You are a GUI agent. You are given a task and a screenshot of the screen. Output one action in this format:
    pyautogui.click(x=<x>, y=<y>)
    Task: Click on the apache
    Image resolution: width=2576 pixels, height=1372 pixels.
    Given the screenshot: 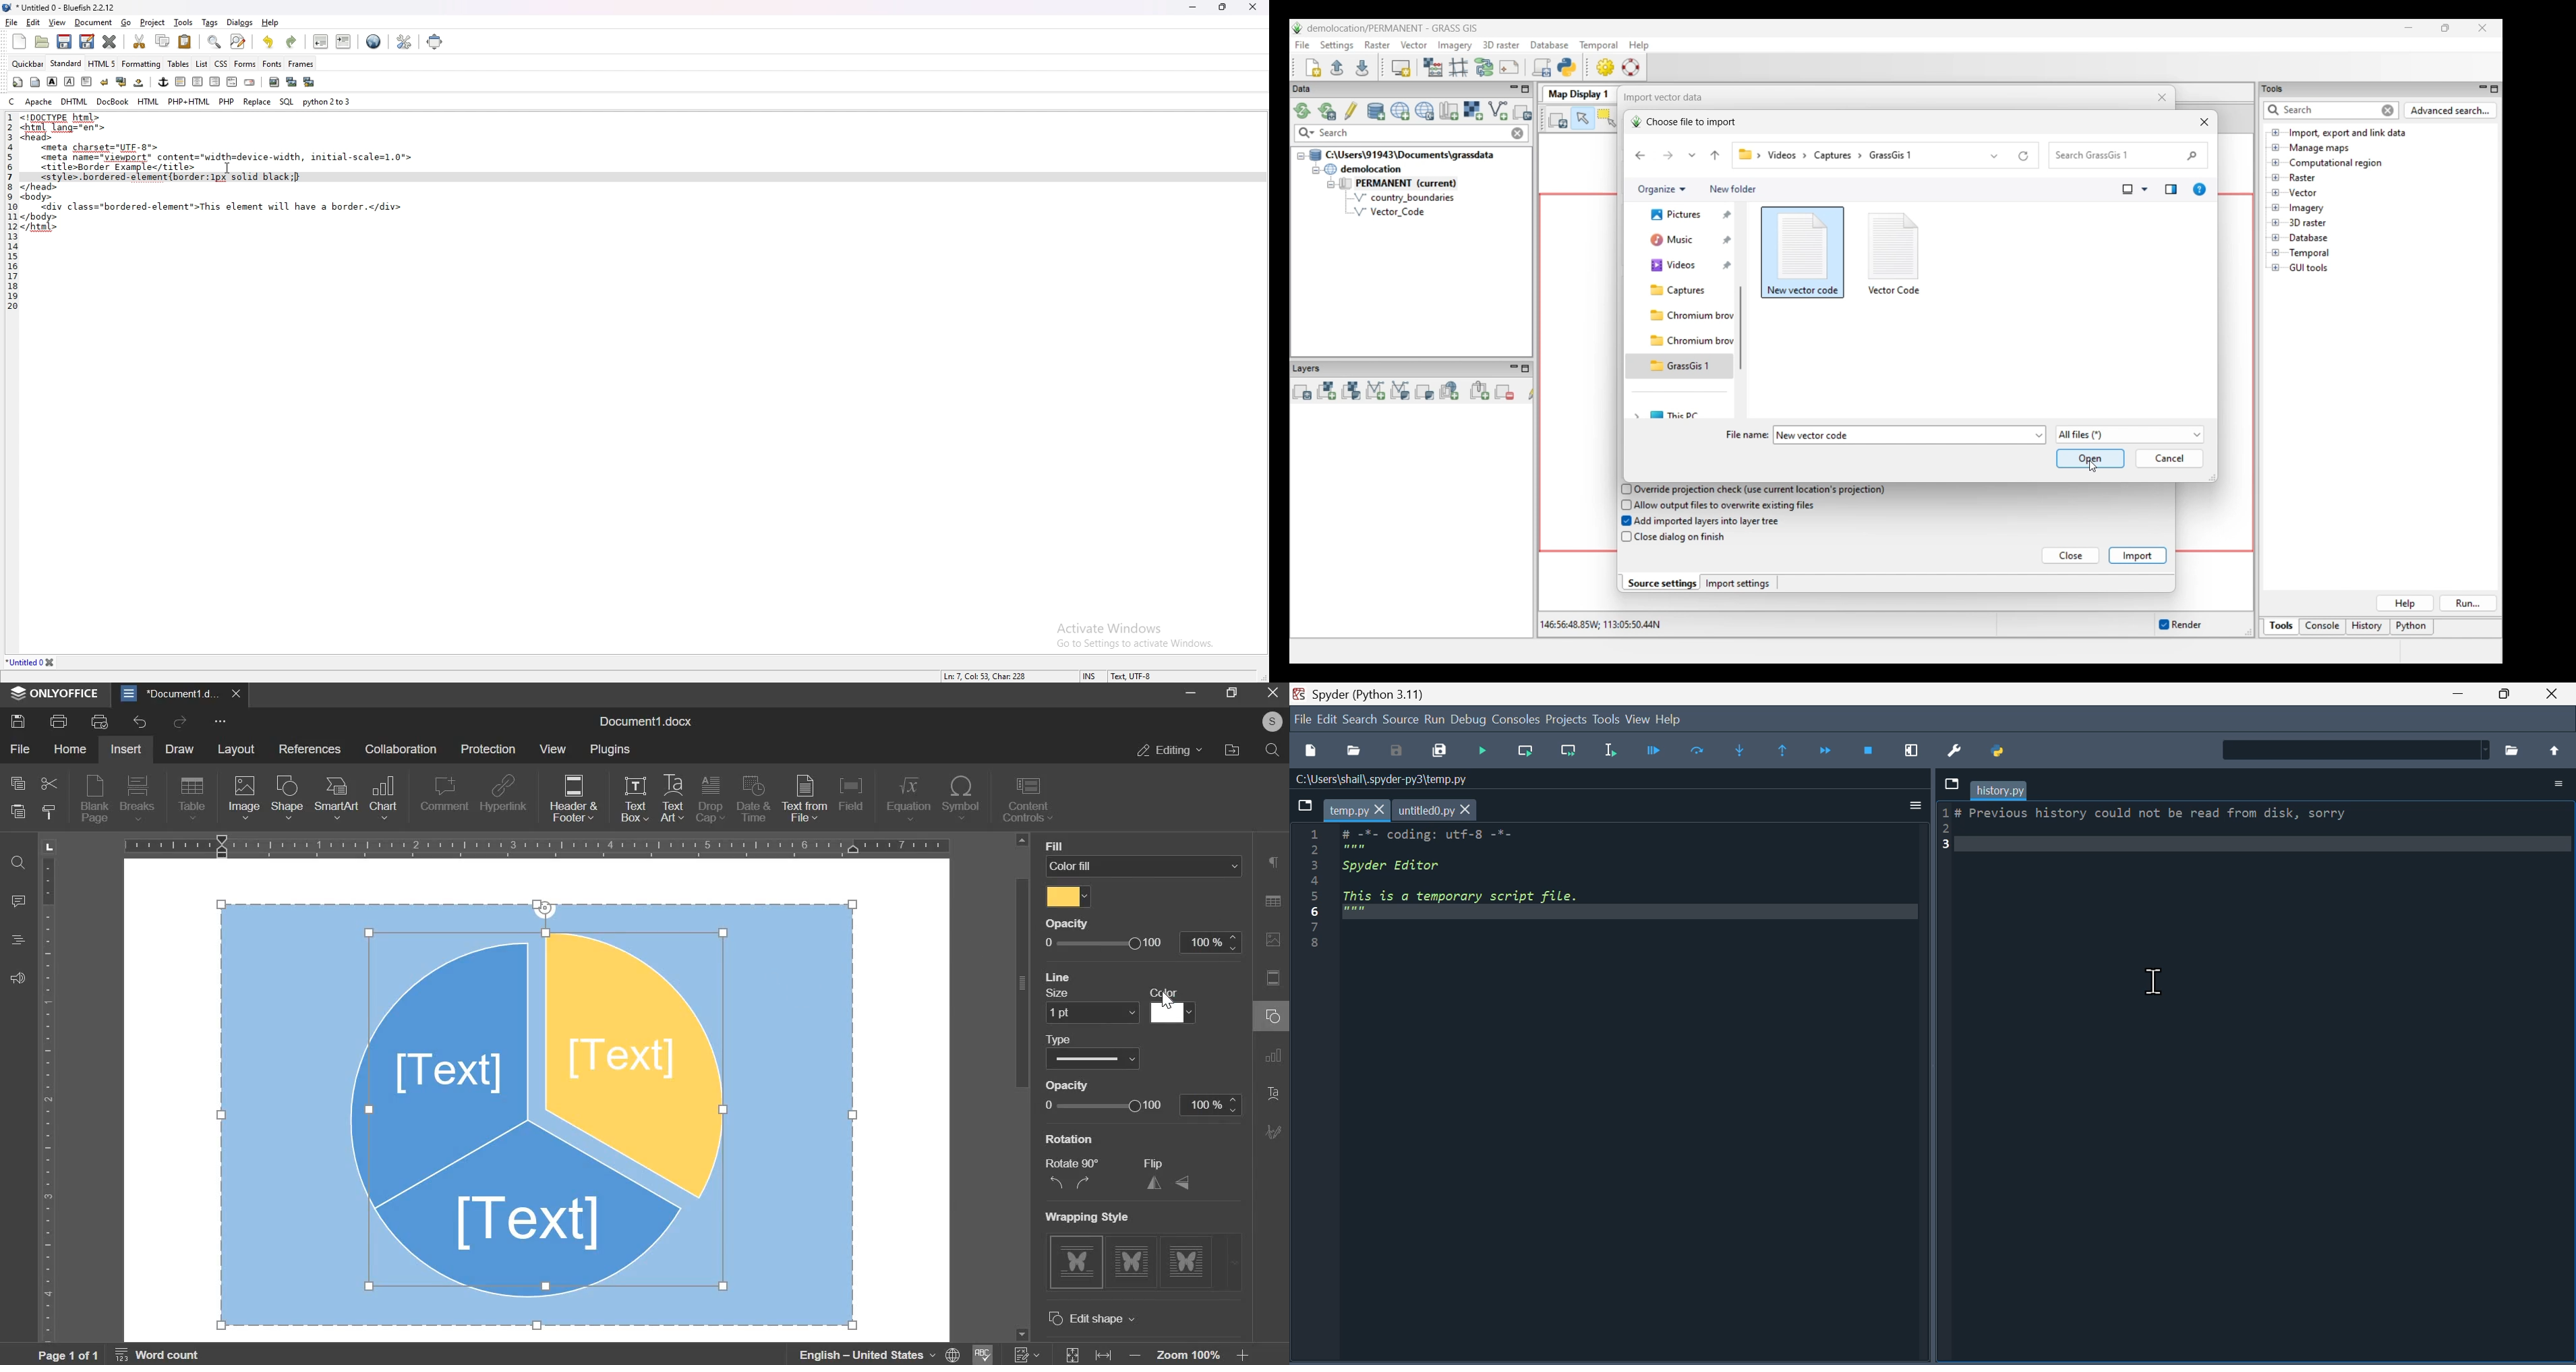 What is the action you would take?
    pyautogui.click(x=39, y=101)
    